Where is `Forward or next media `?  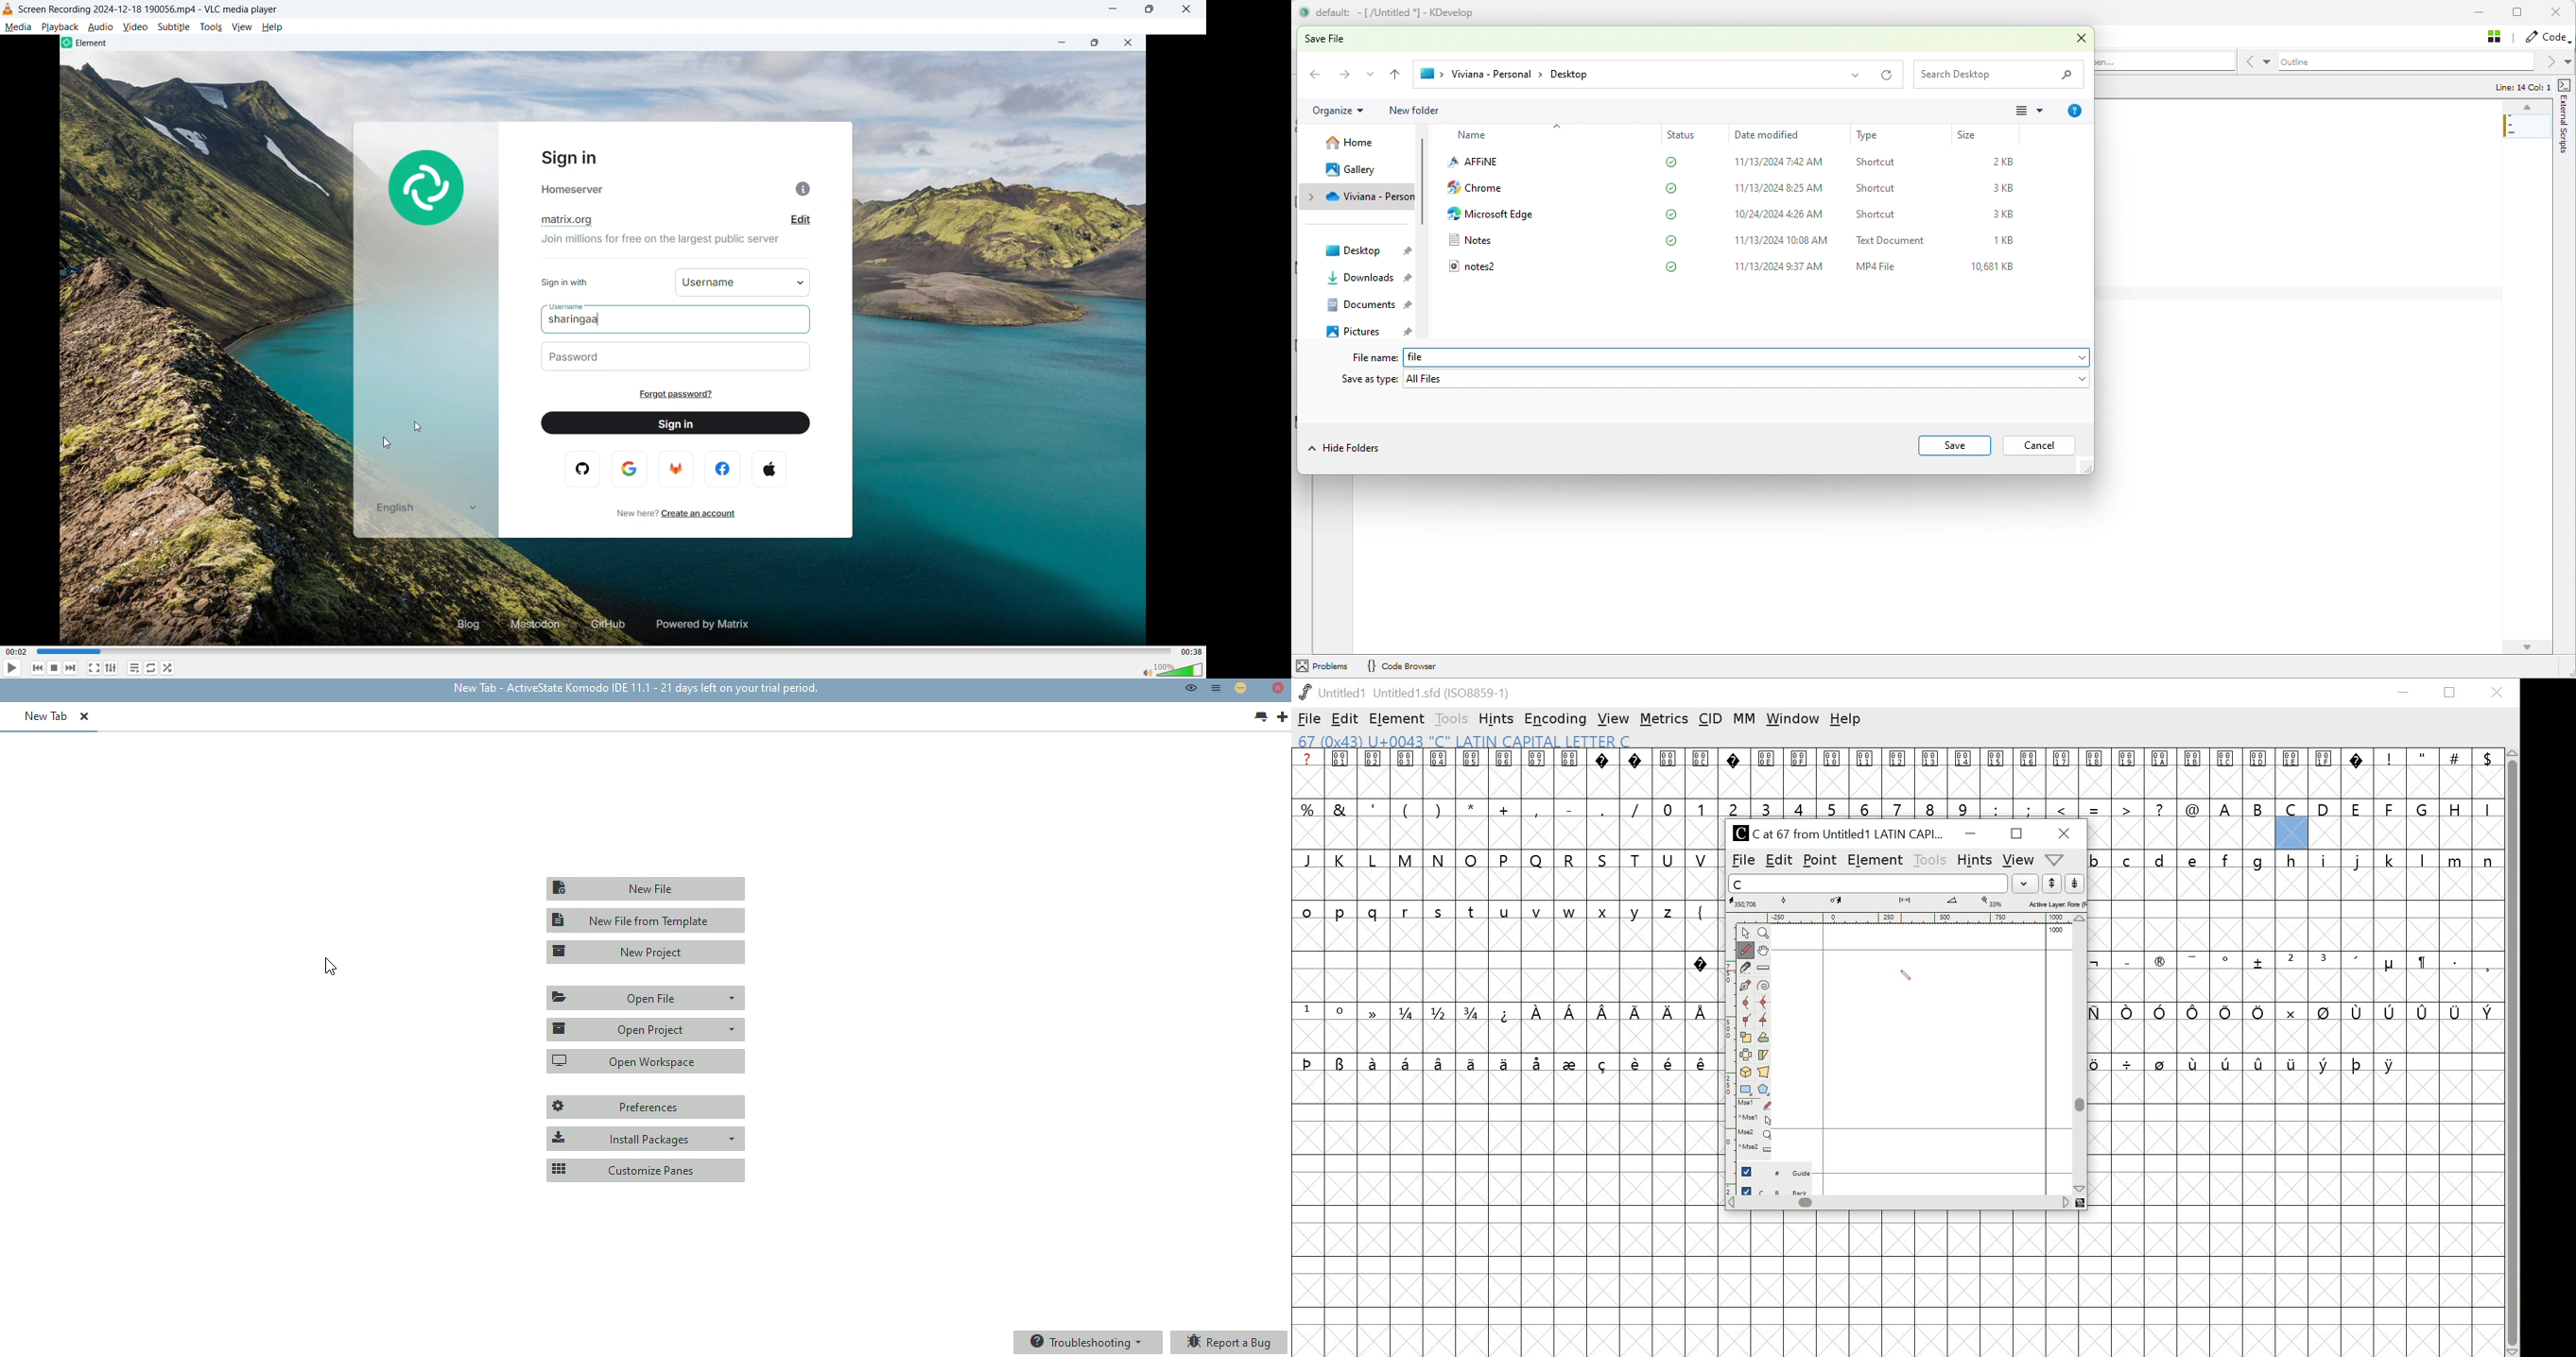
Forward or next media  is located at coordinates (71, 668).